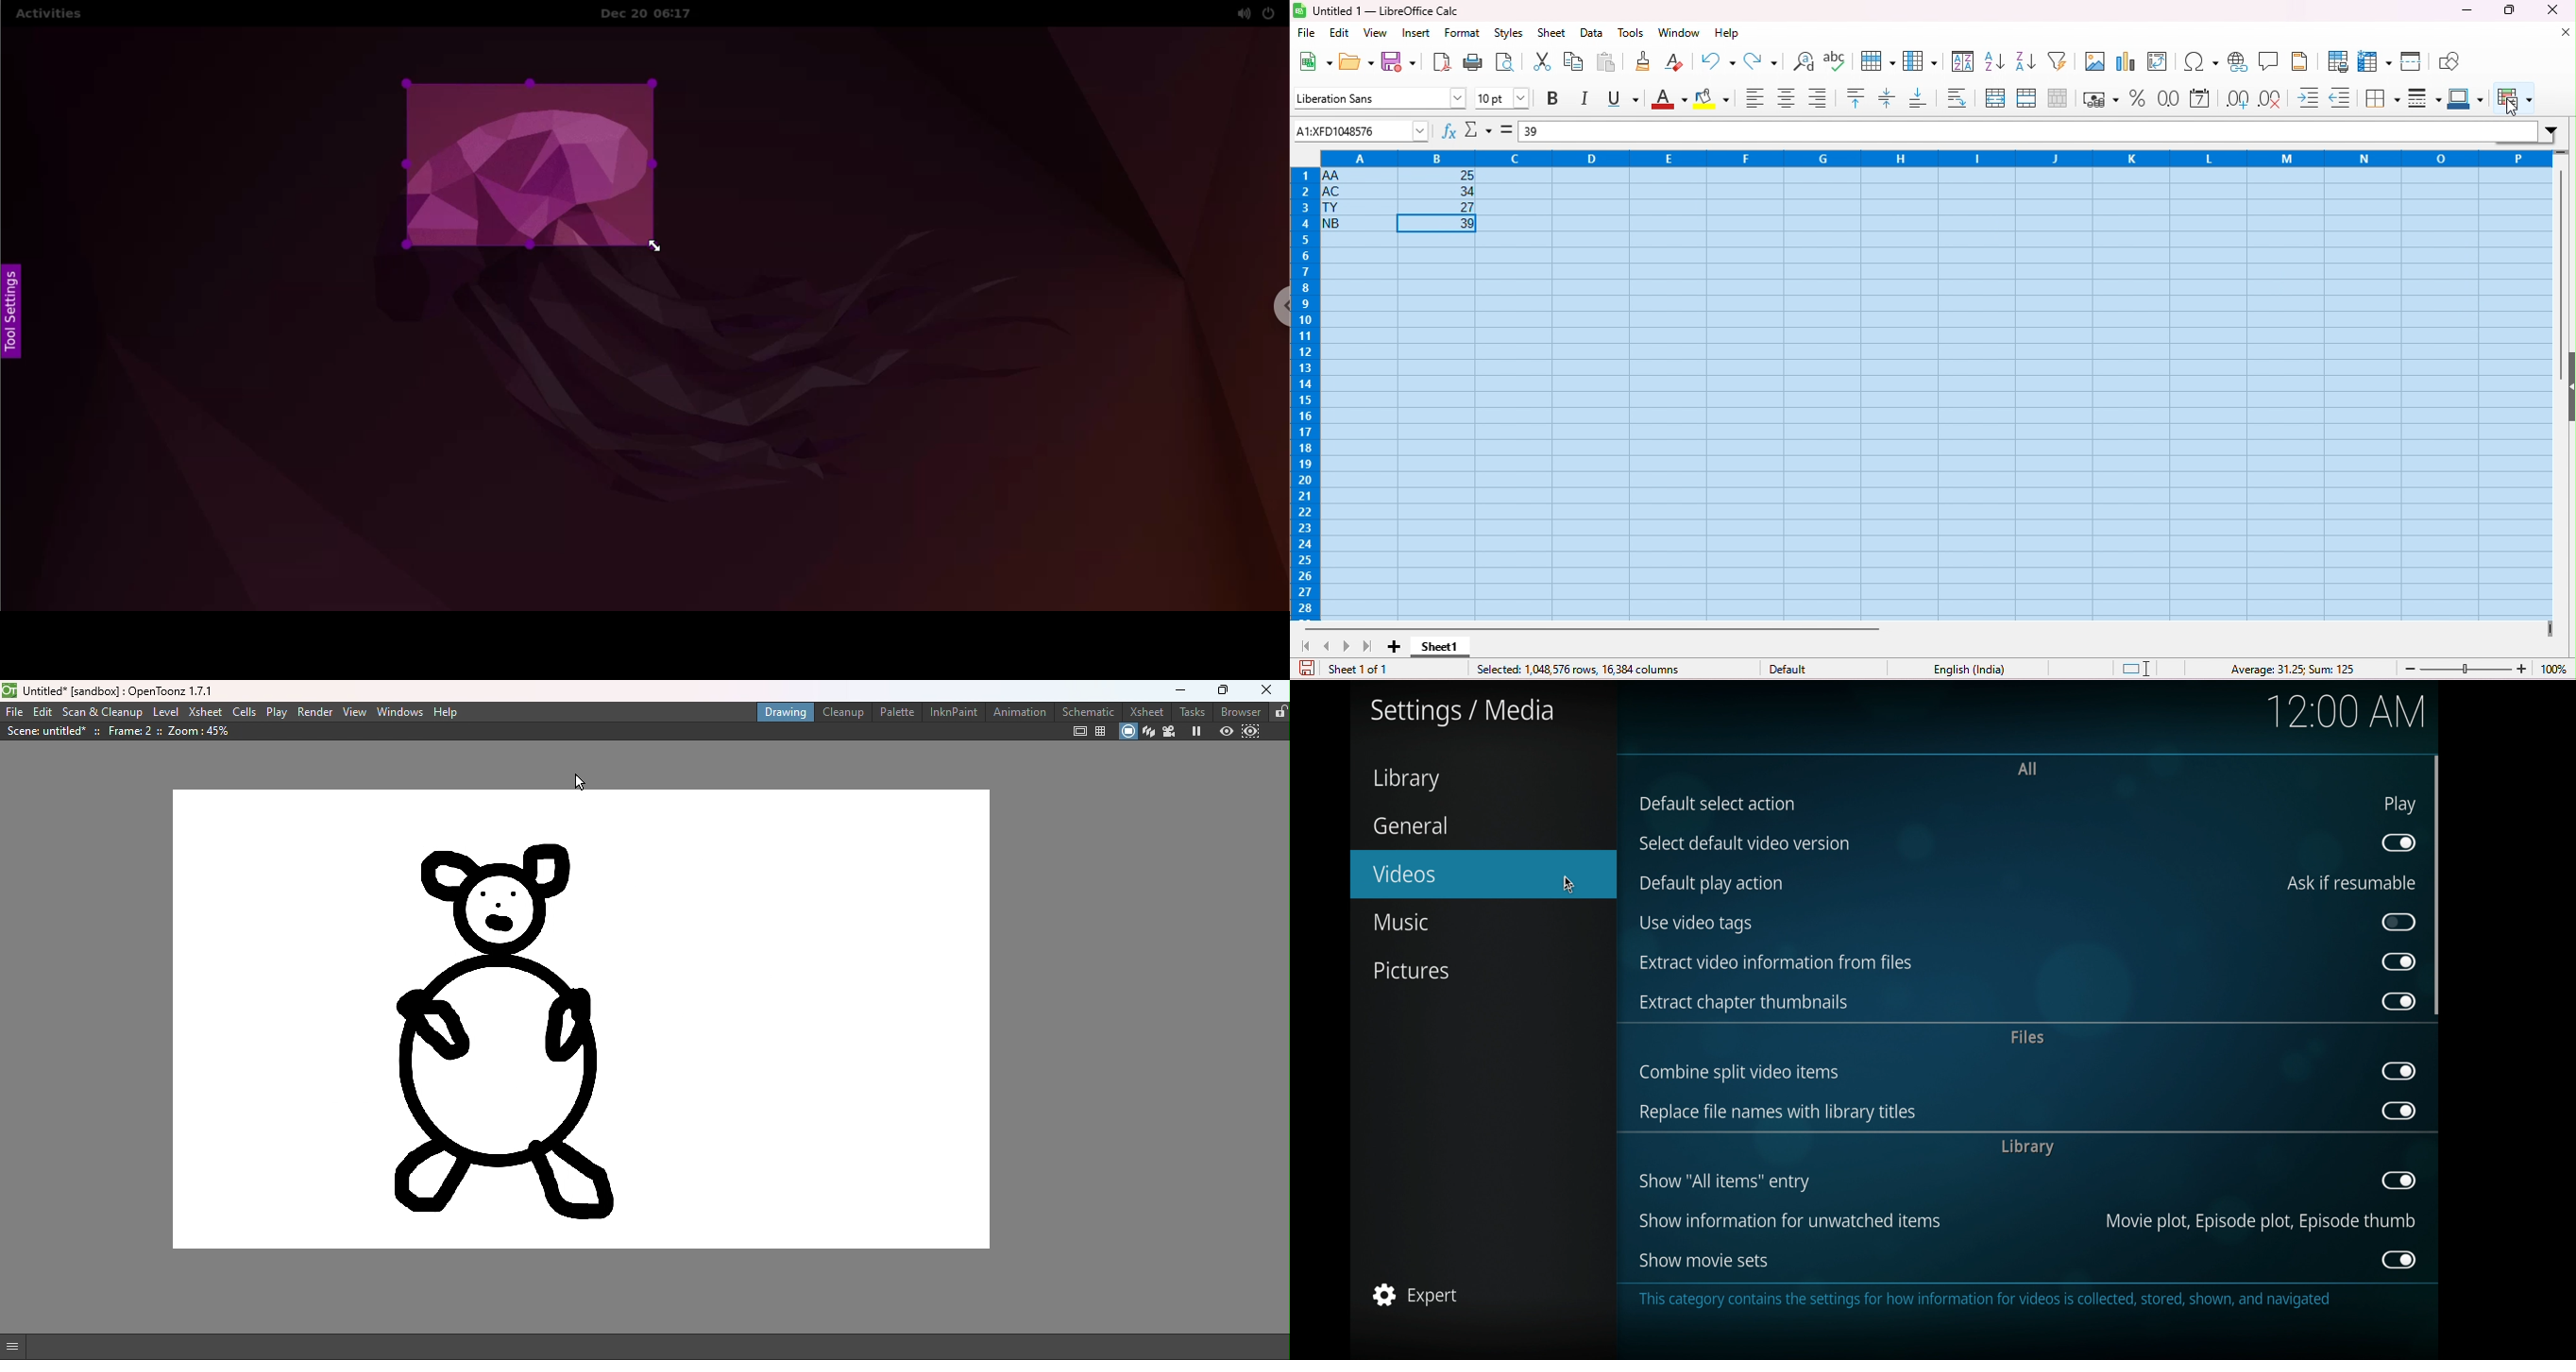 The image size is (2576, 1372). Describe the element at coordinates (2271, 60) in the screenshot. I see `insert comment` at that location.